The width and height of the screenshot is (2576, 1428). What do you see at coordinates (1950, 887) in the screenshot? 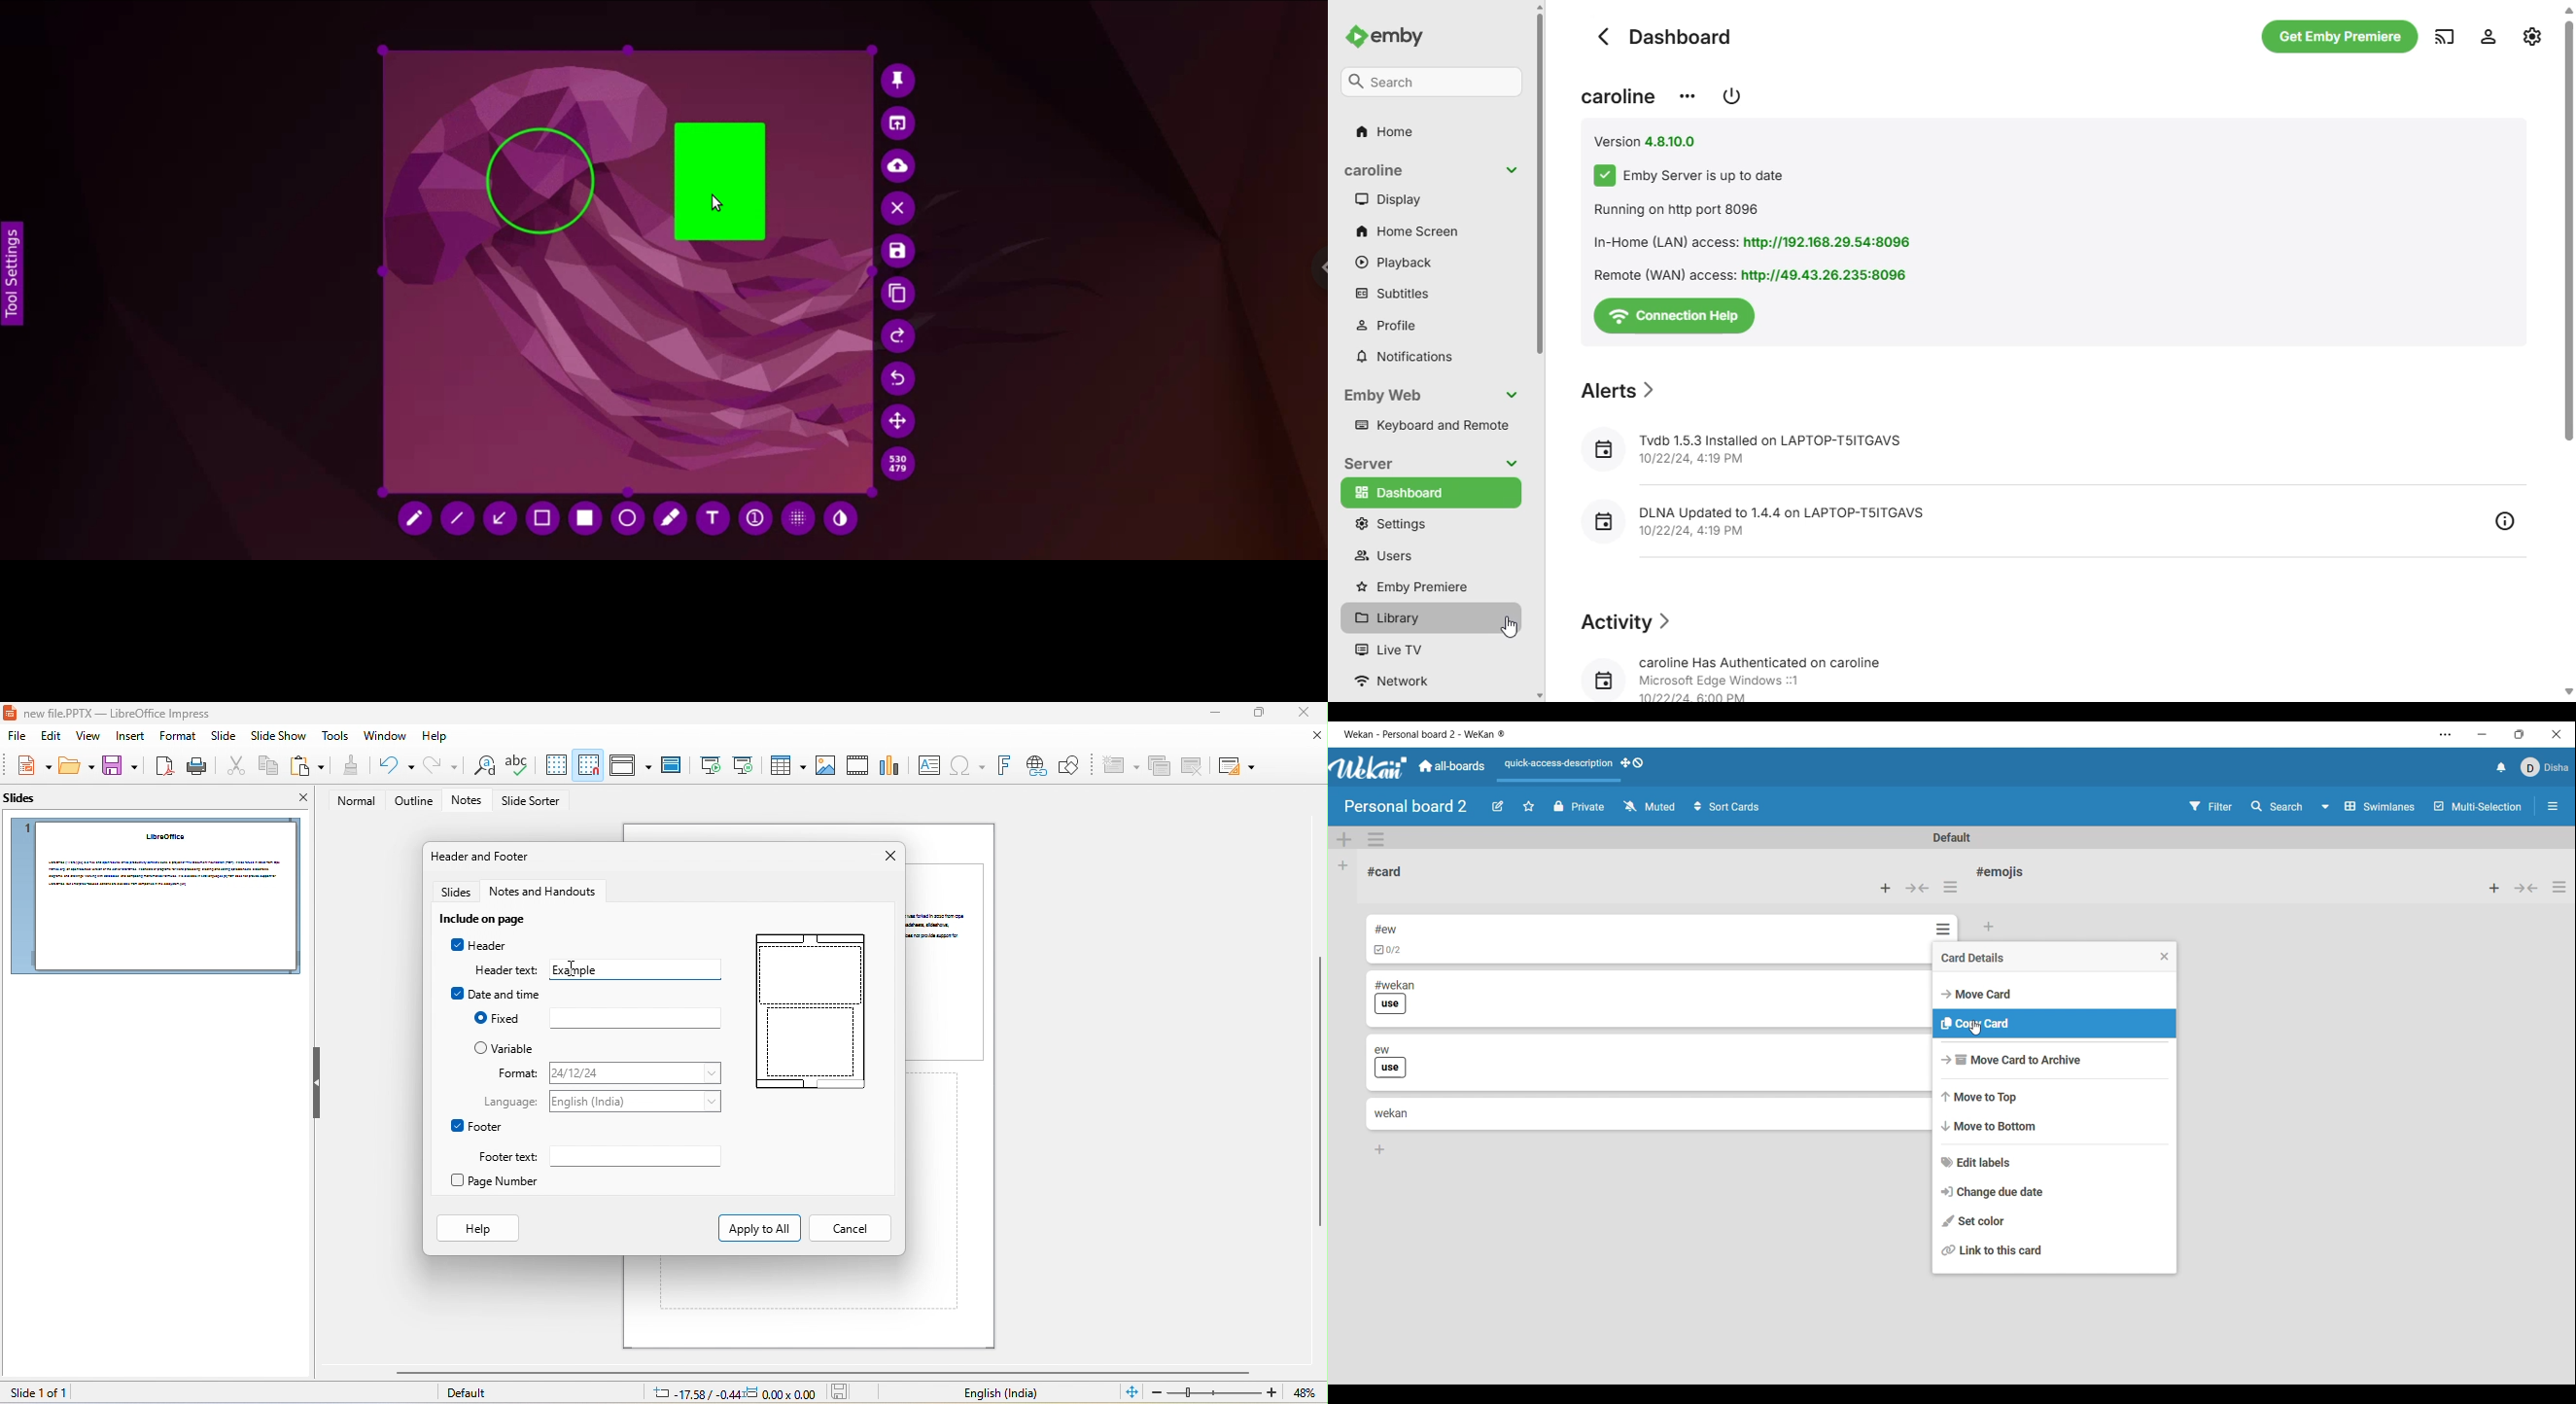
I see `List actions` at bounding box center [1950, 887].